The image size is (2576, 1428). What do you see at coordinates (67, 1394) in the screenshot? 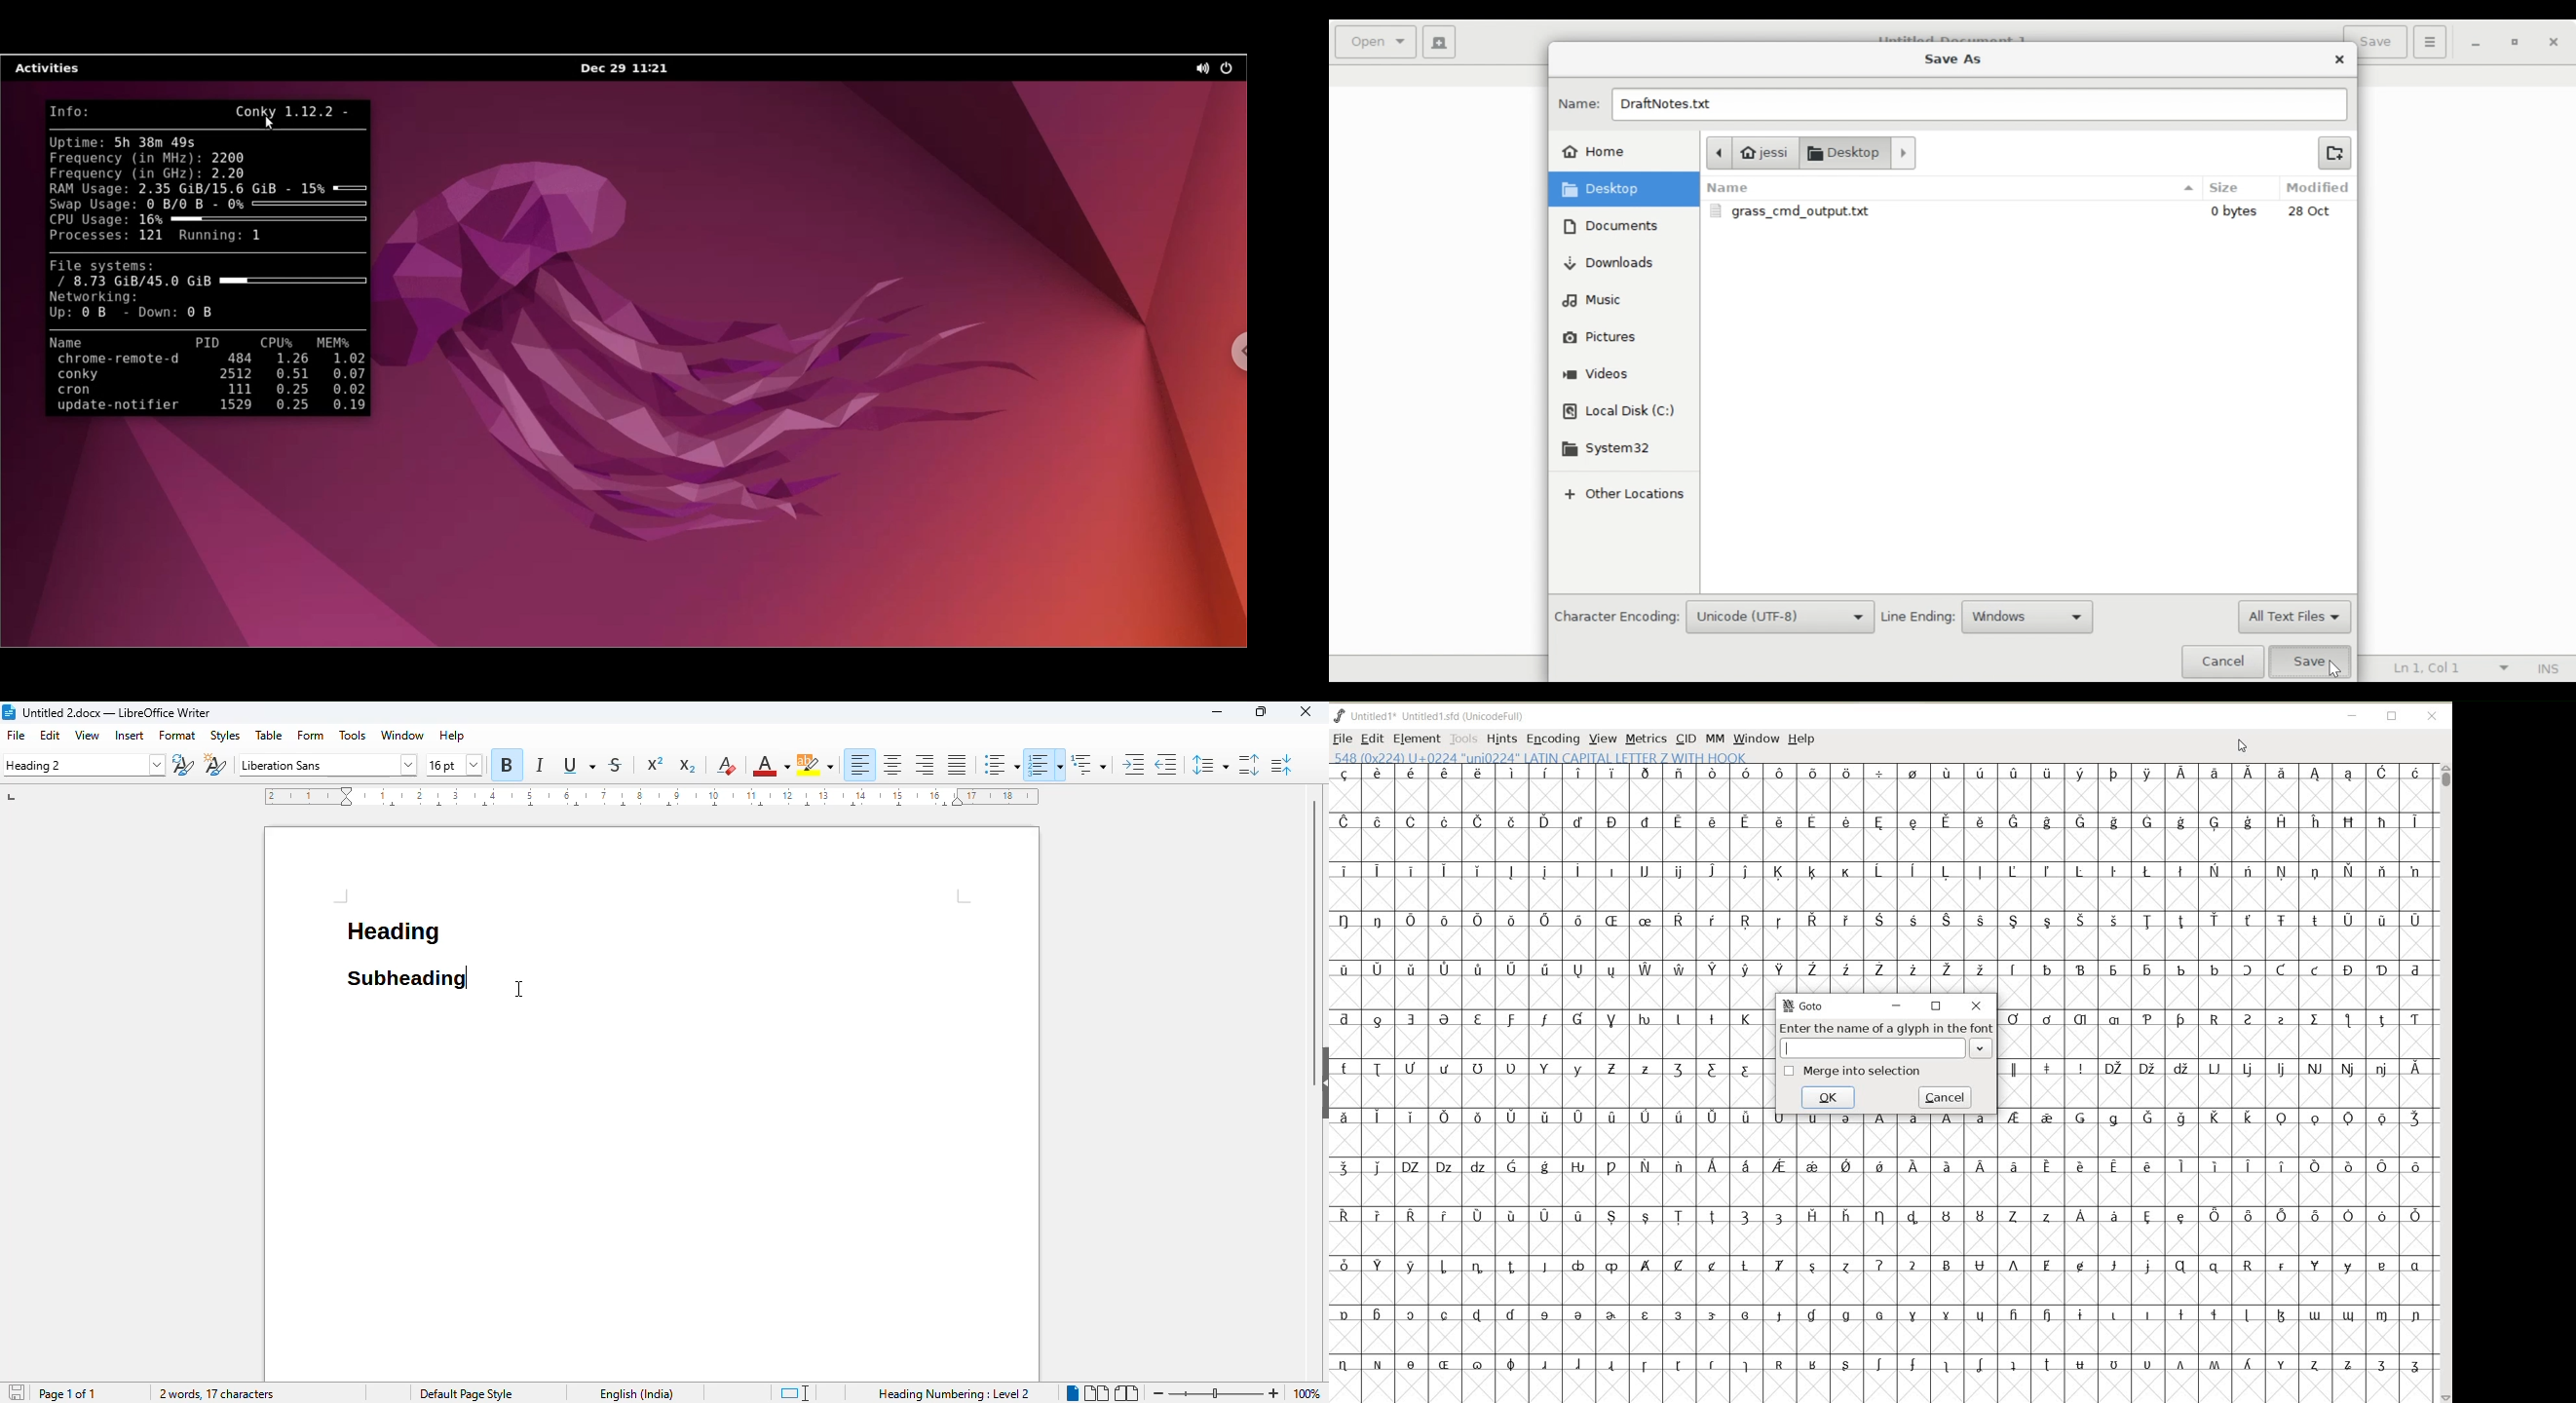
I see `page 1 of 1` at bounding box center [67, 1394].